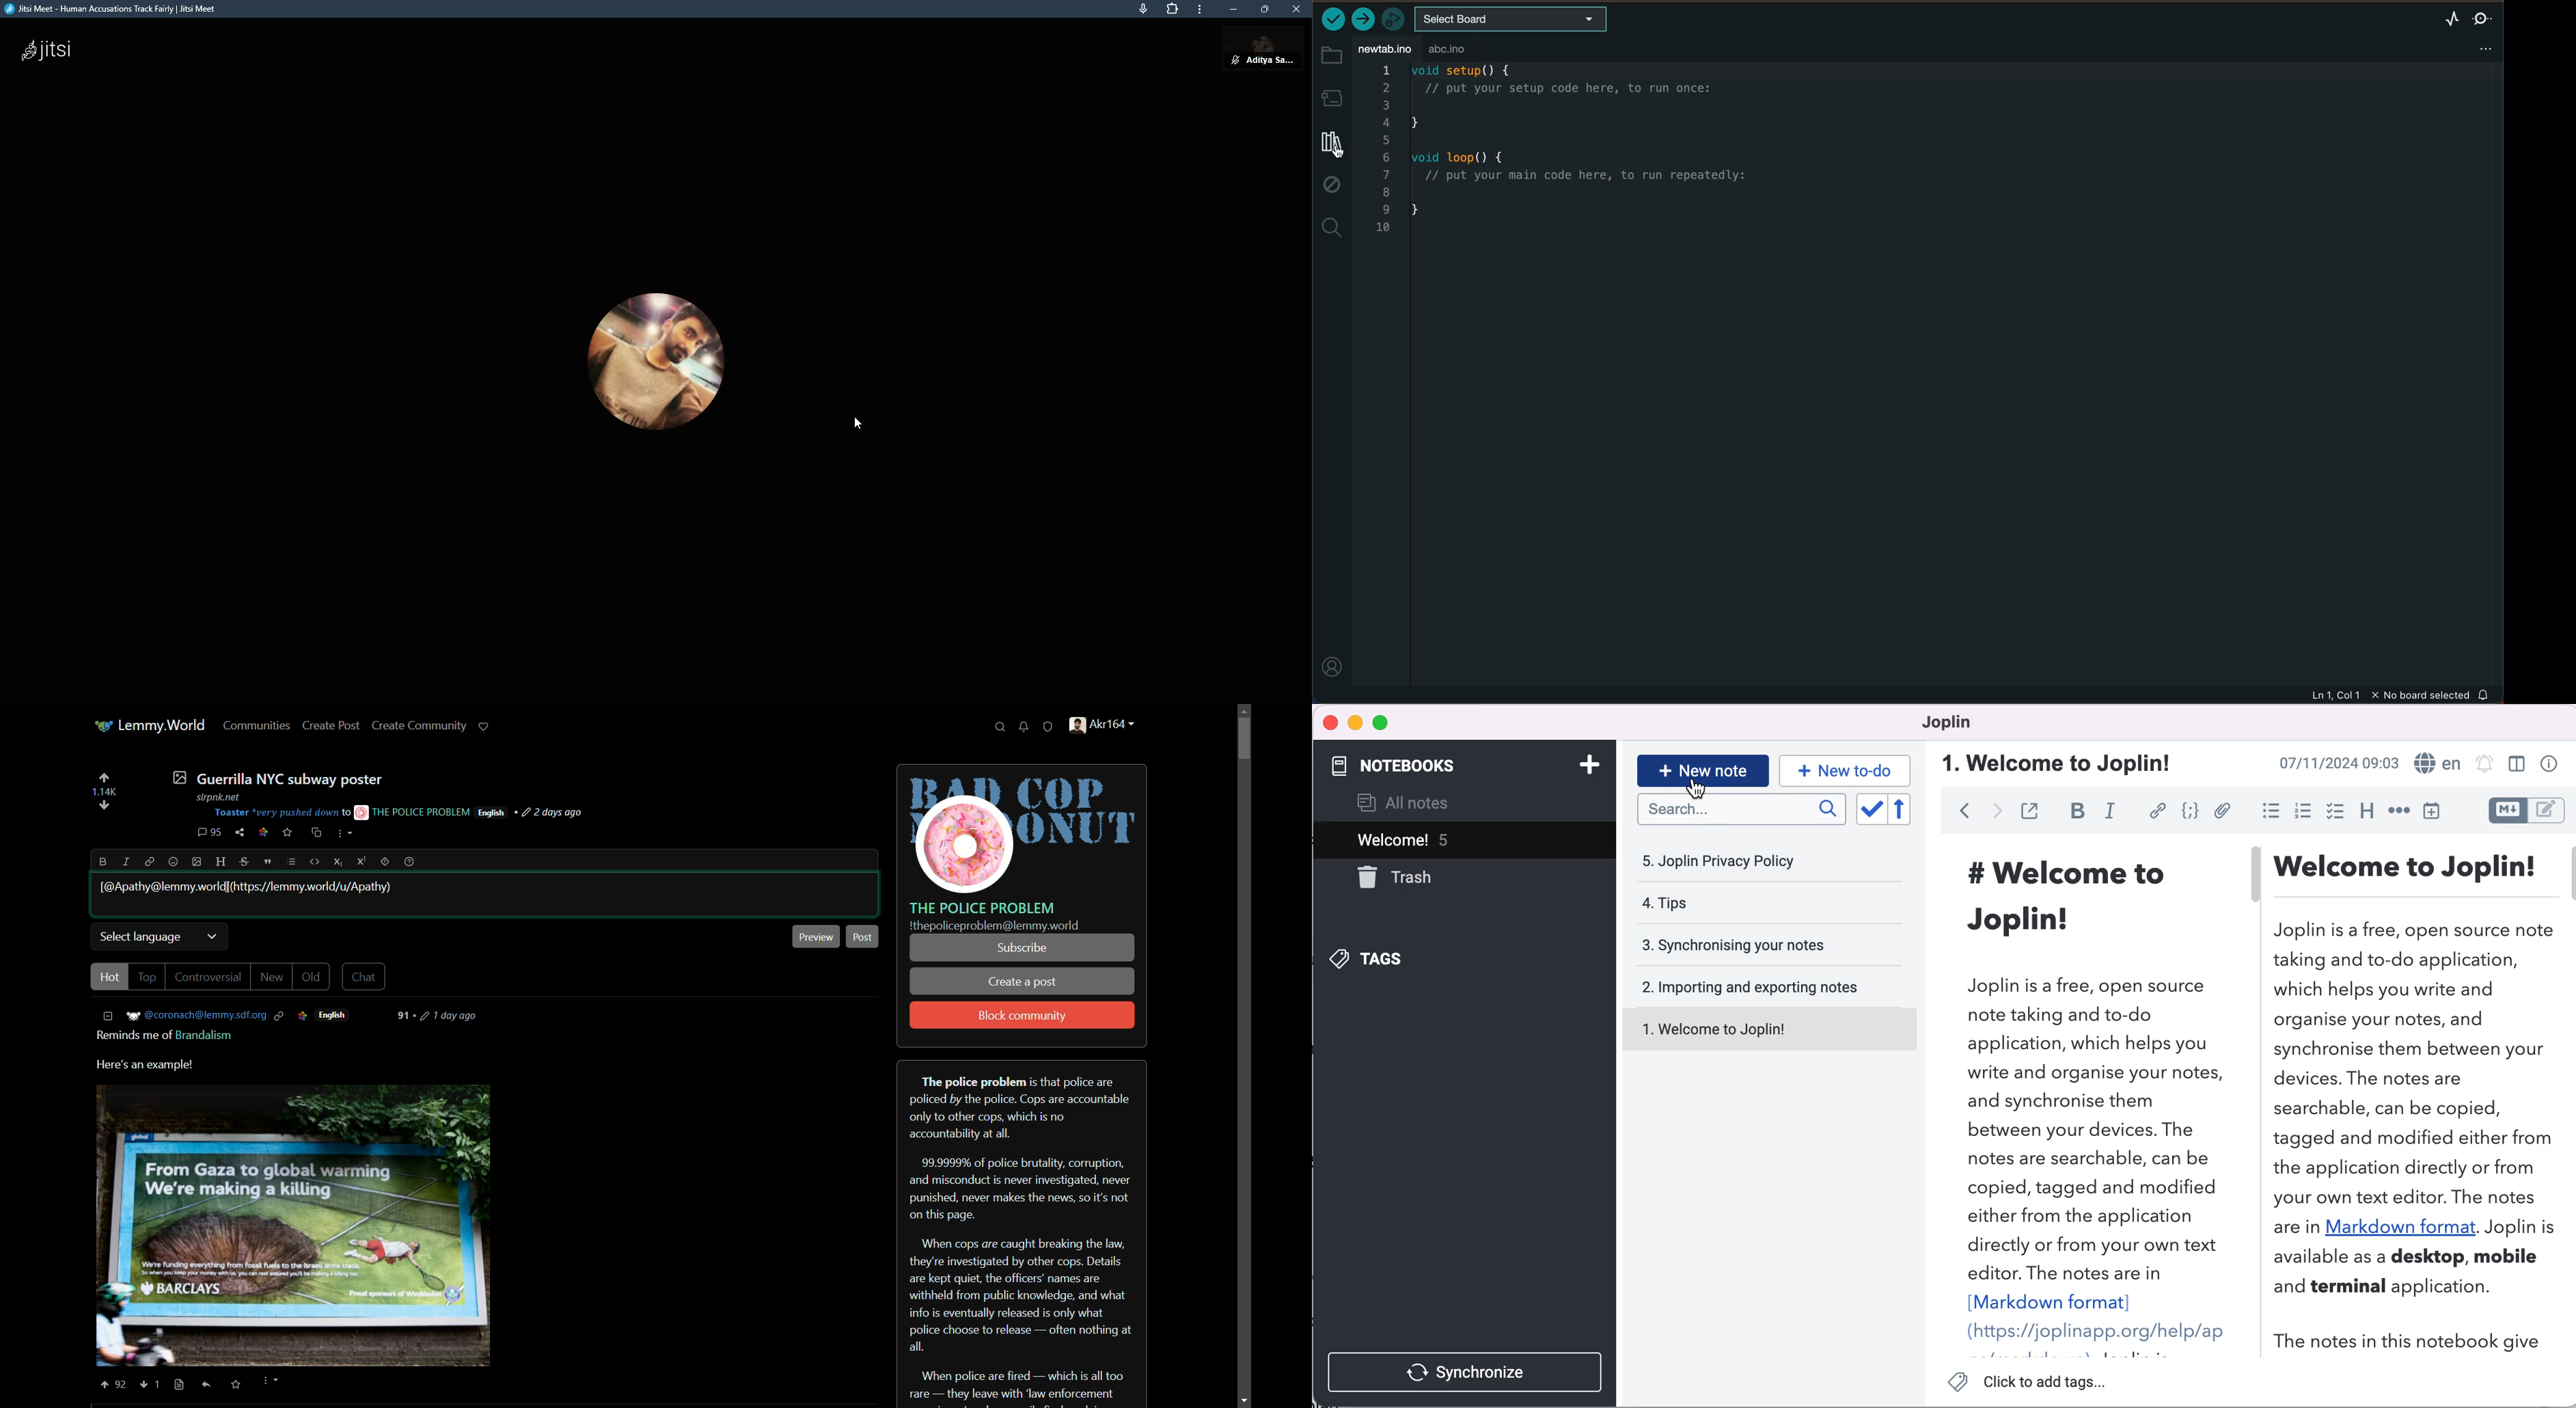 The width and height of the screenshot is (2576, 1428). What do you see at coordinates (1384, 722) in the screenshot?
I see `maximize` at bounding box center [1384, 722].